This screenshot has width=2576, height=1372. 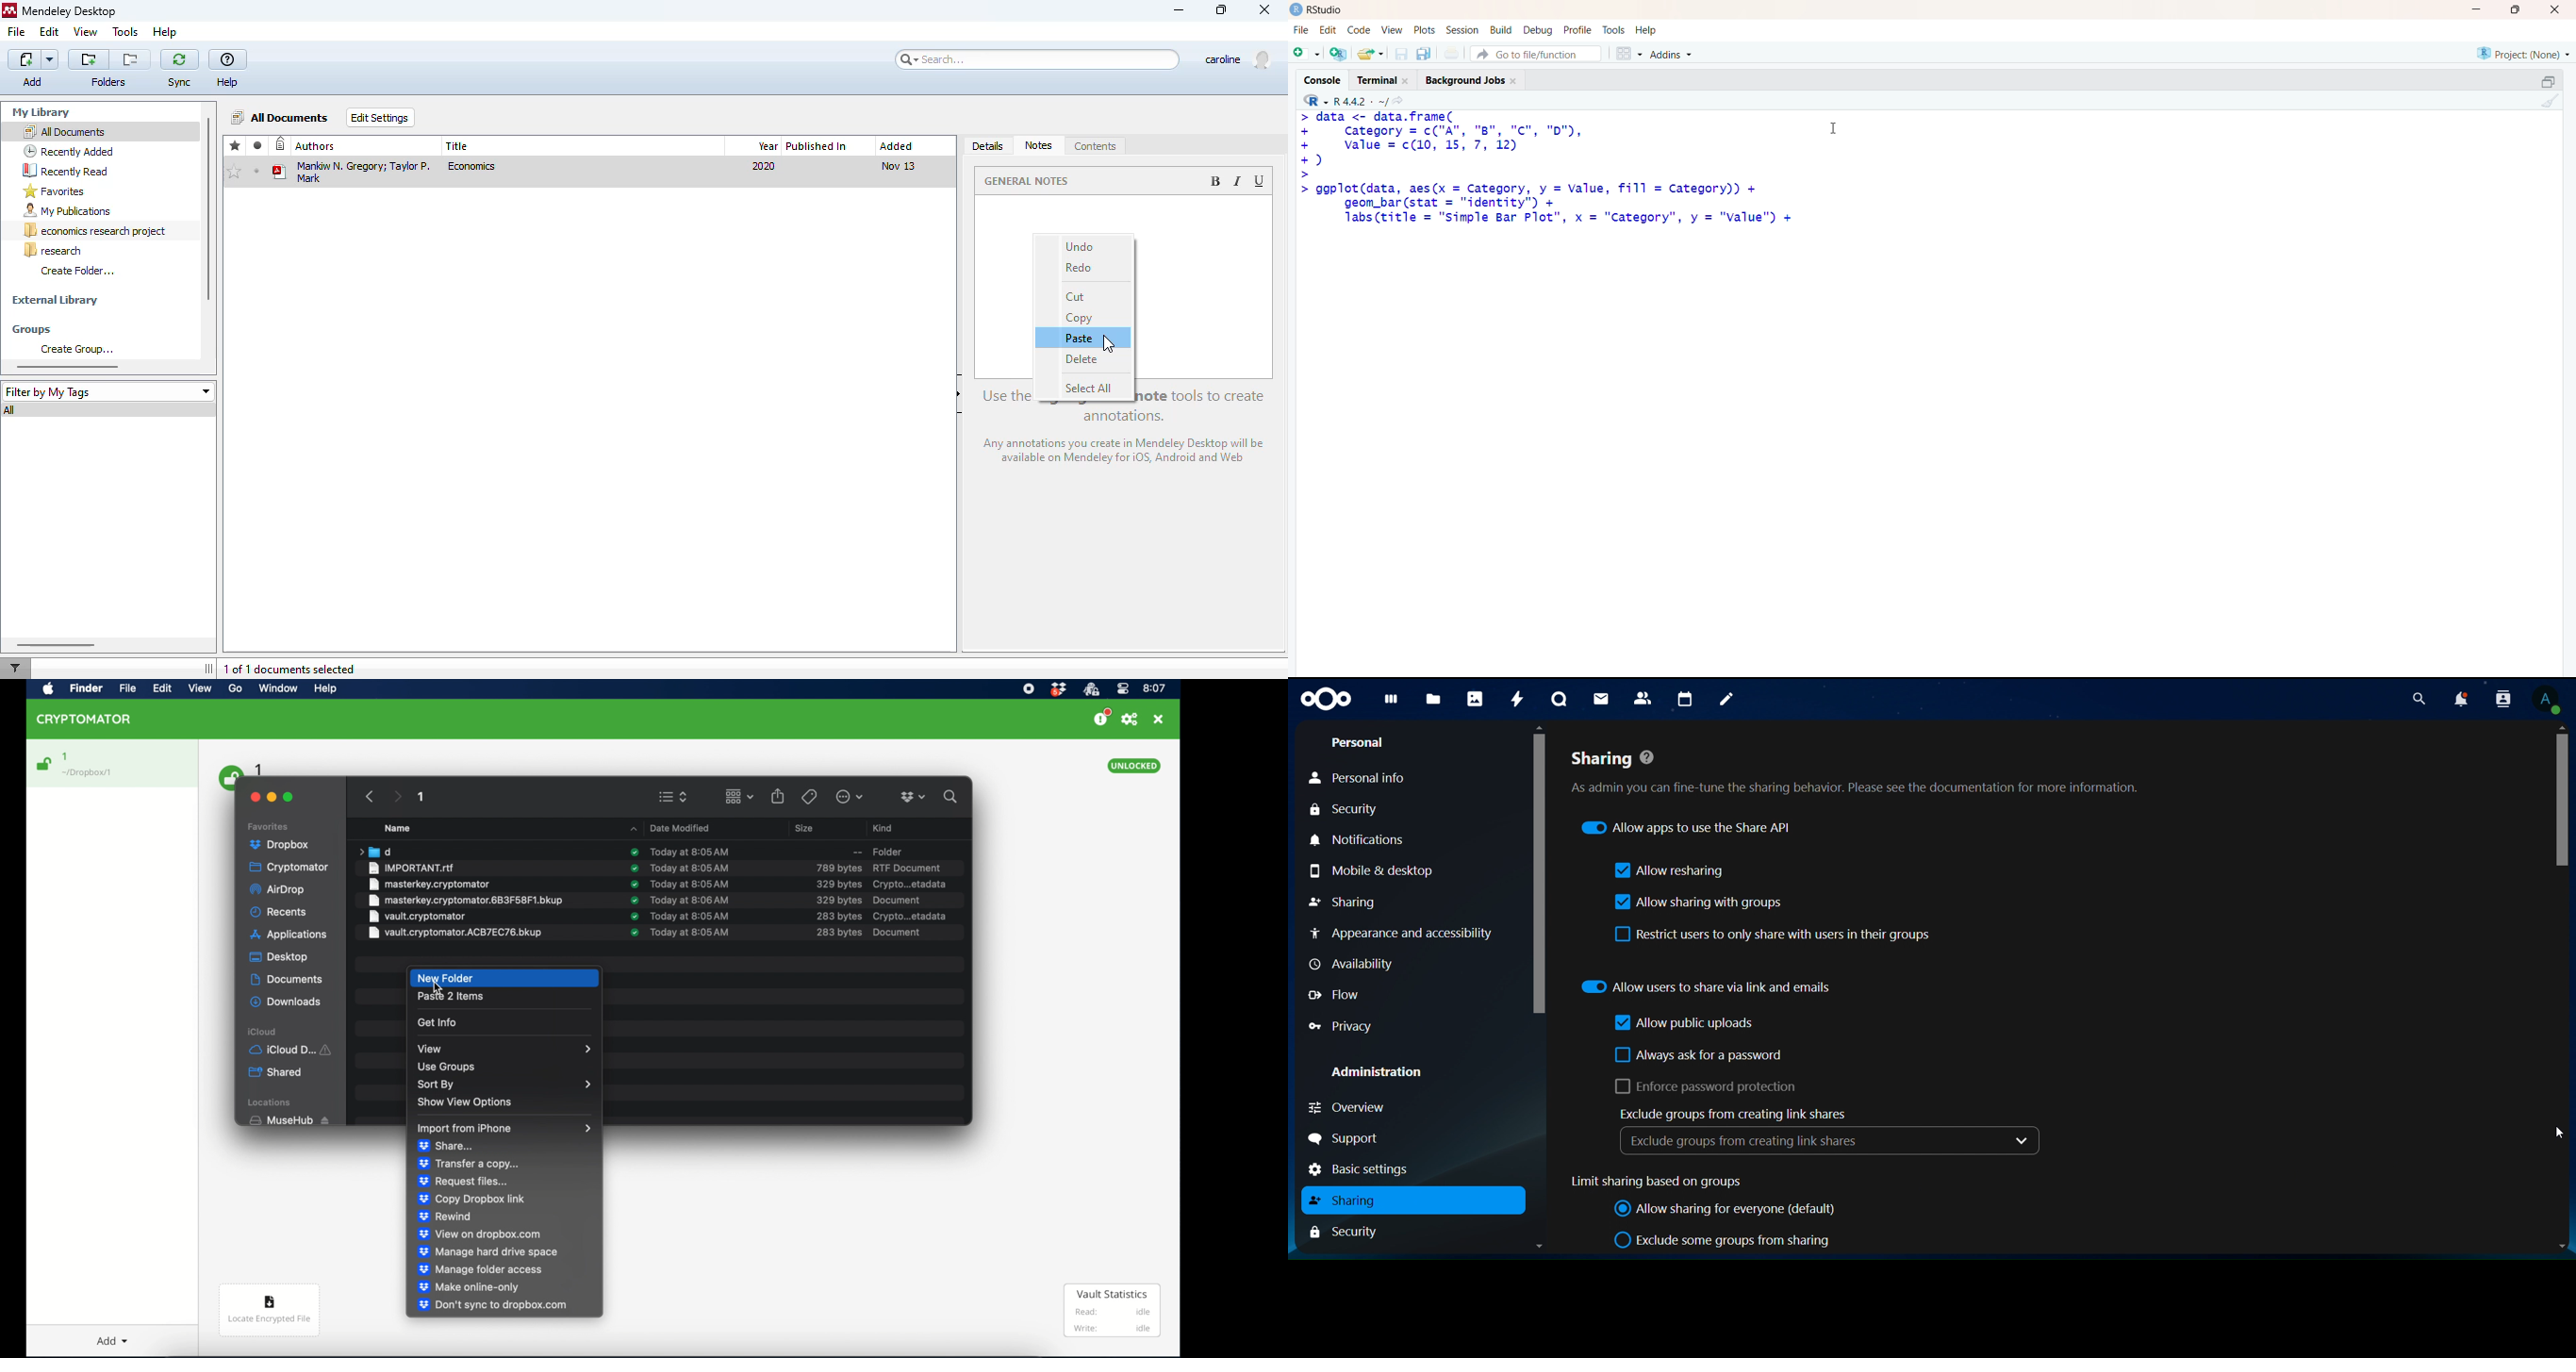 I want to click on Console, so click(x=1326, y=79).